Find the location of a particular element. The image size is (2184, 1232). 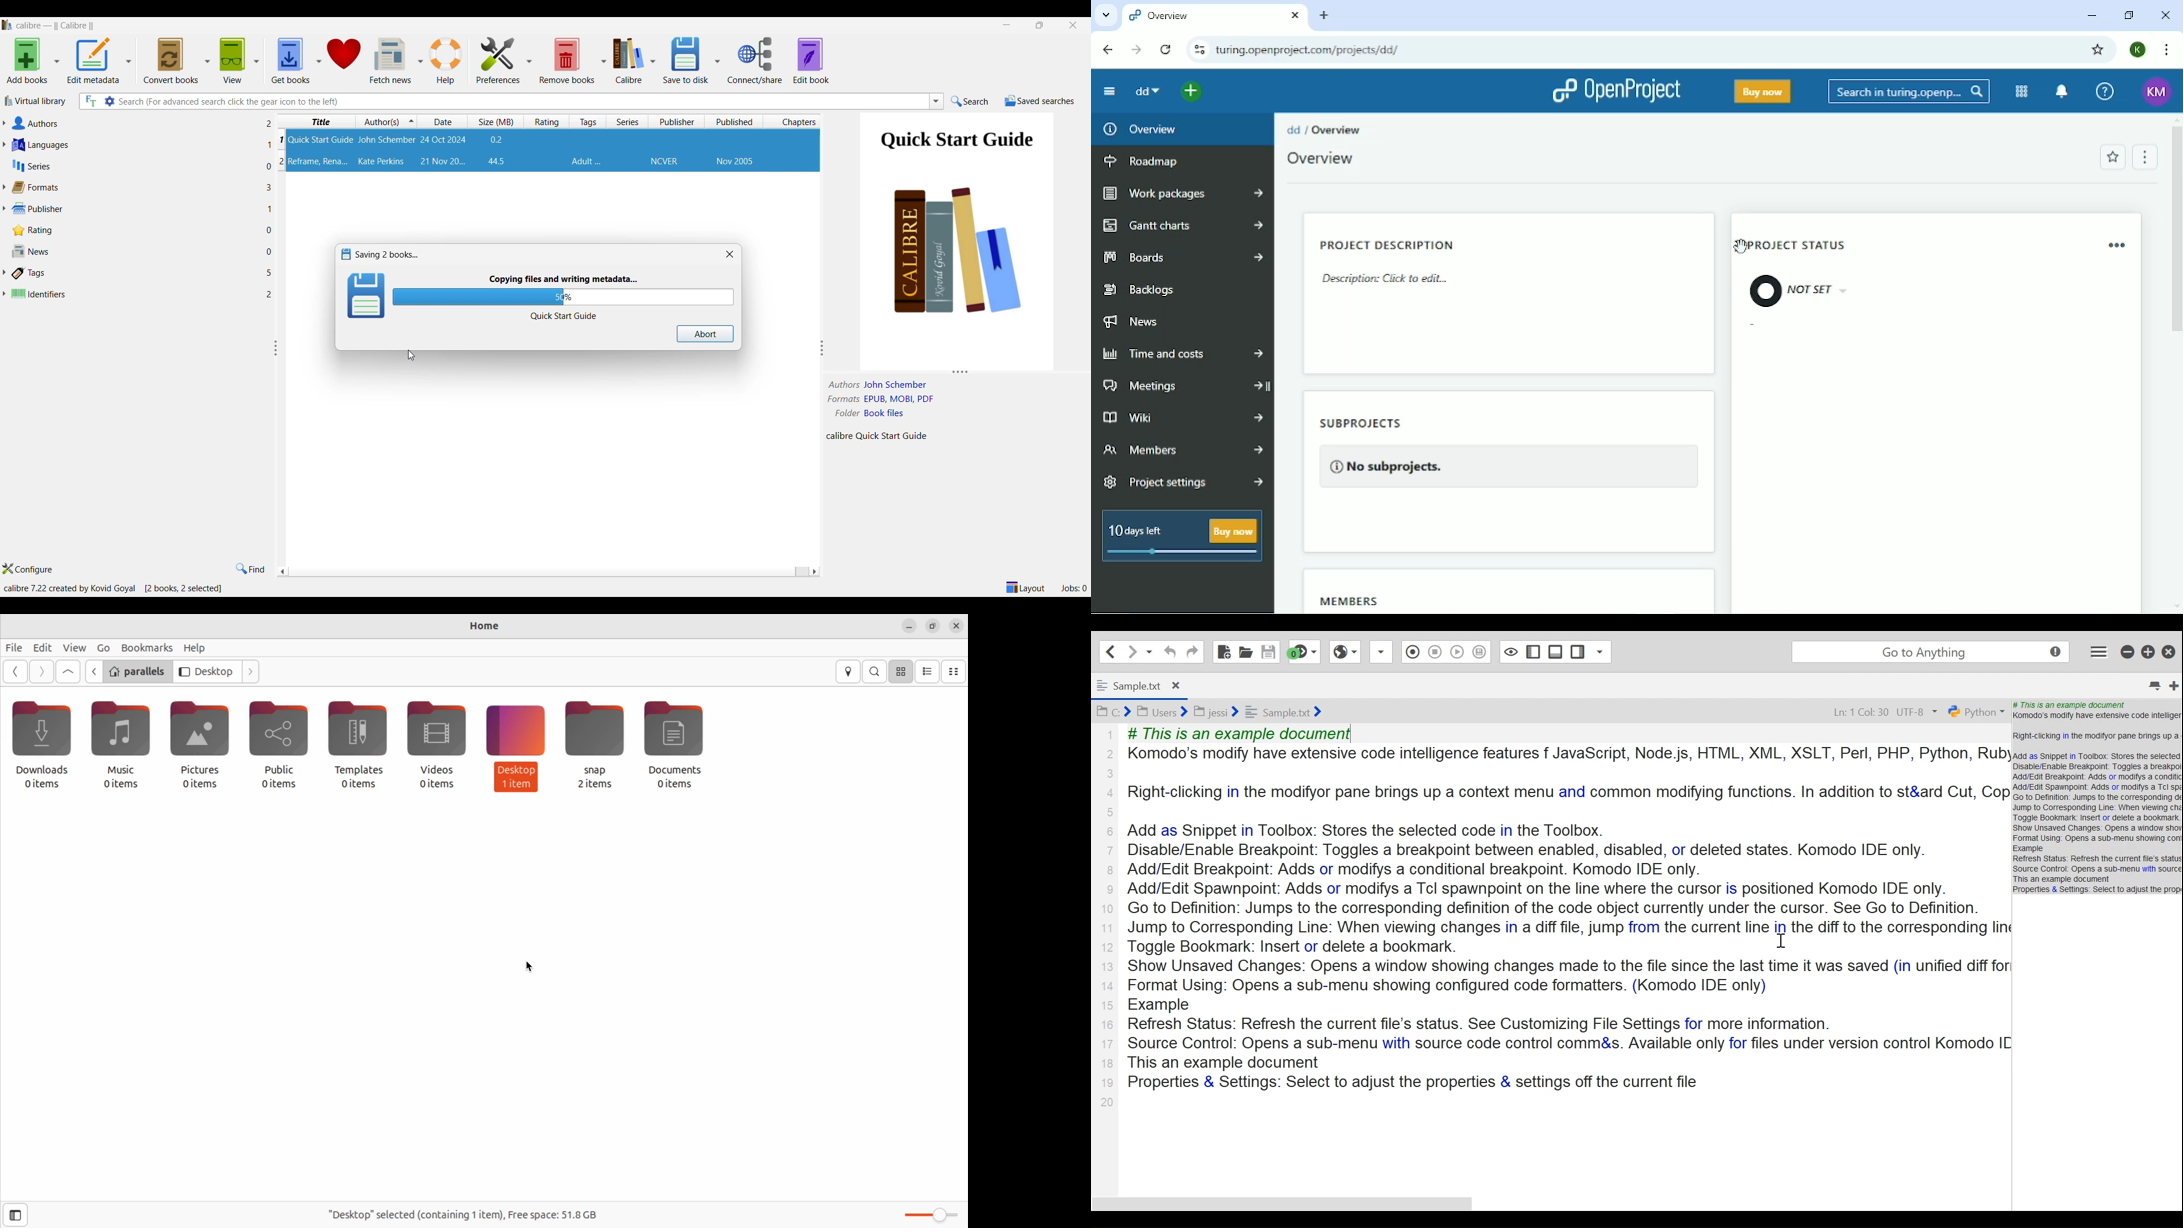

New File is located at coordinates (1225, 651).